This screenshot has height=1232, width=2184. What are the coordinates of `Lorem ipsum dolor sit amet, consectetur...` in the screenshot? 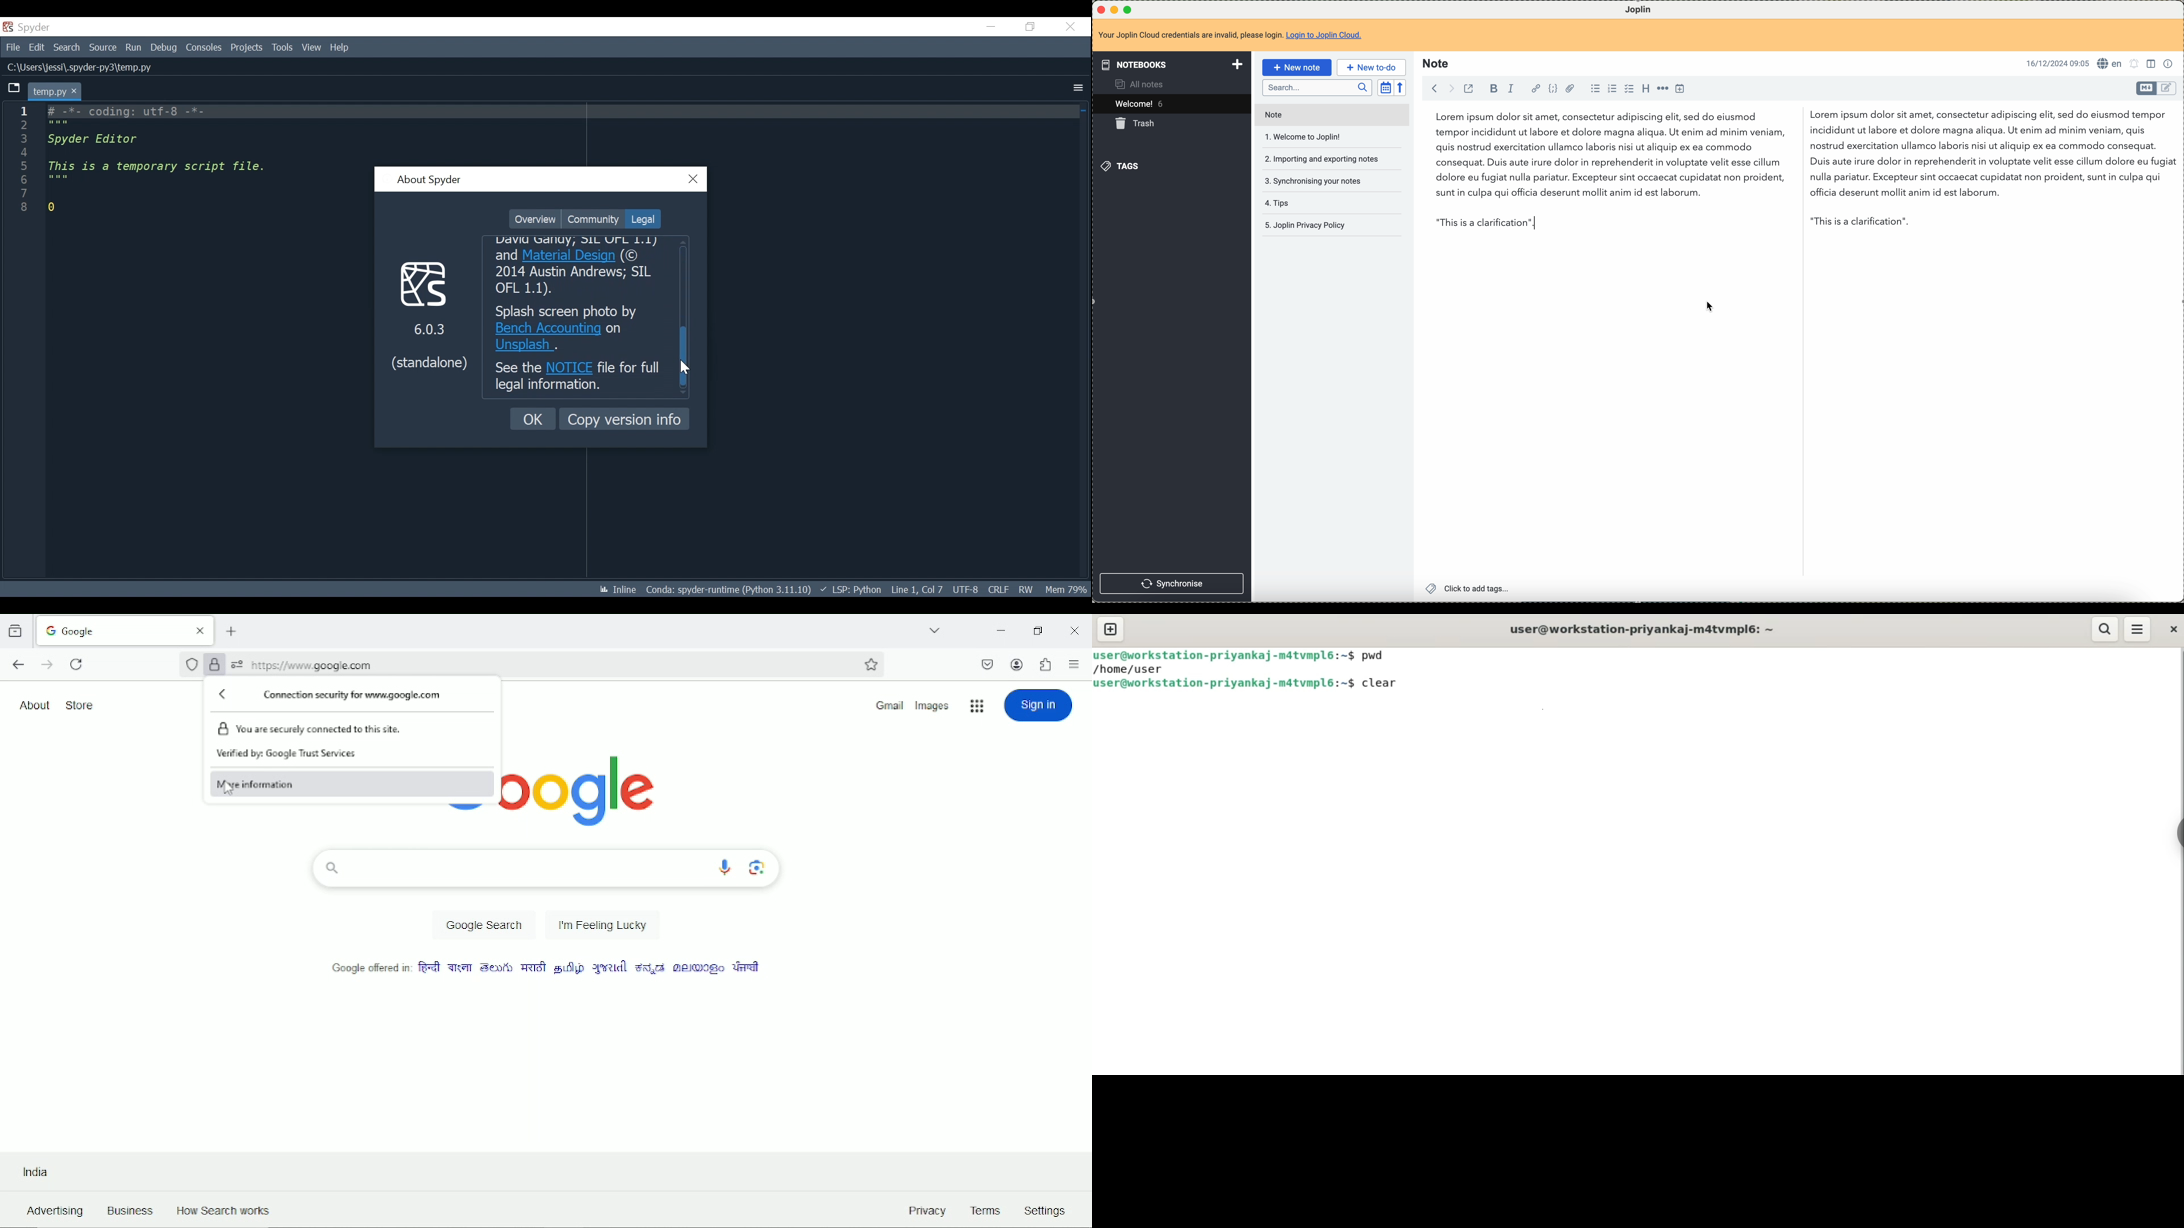 It's located at (1988, 155).